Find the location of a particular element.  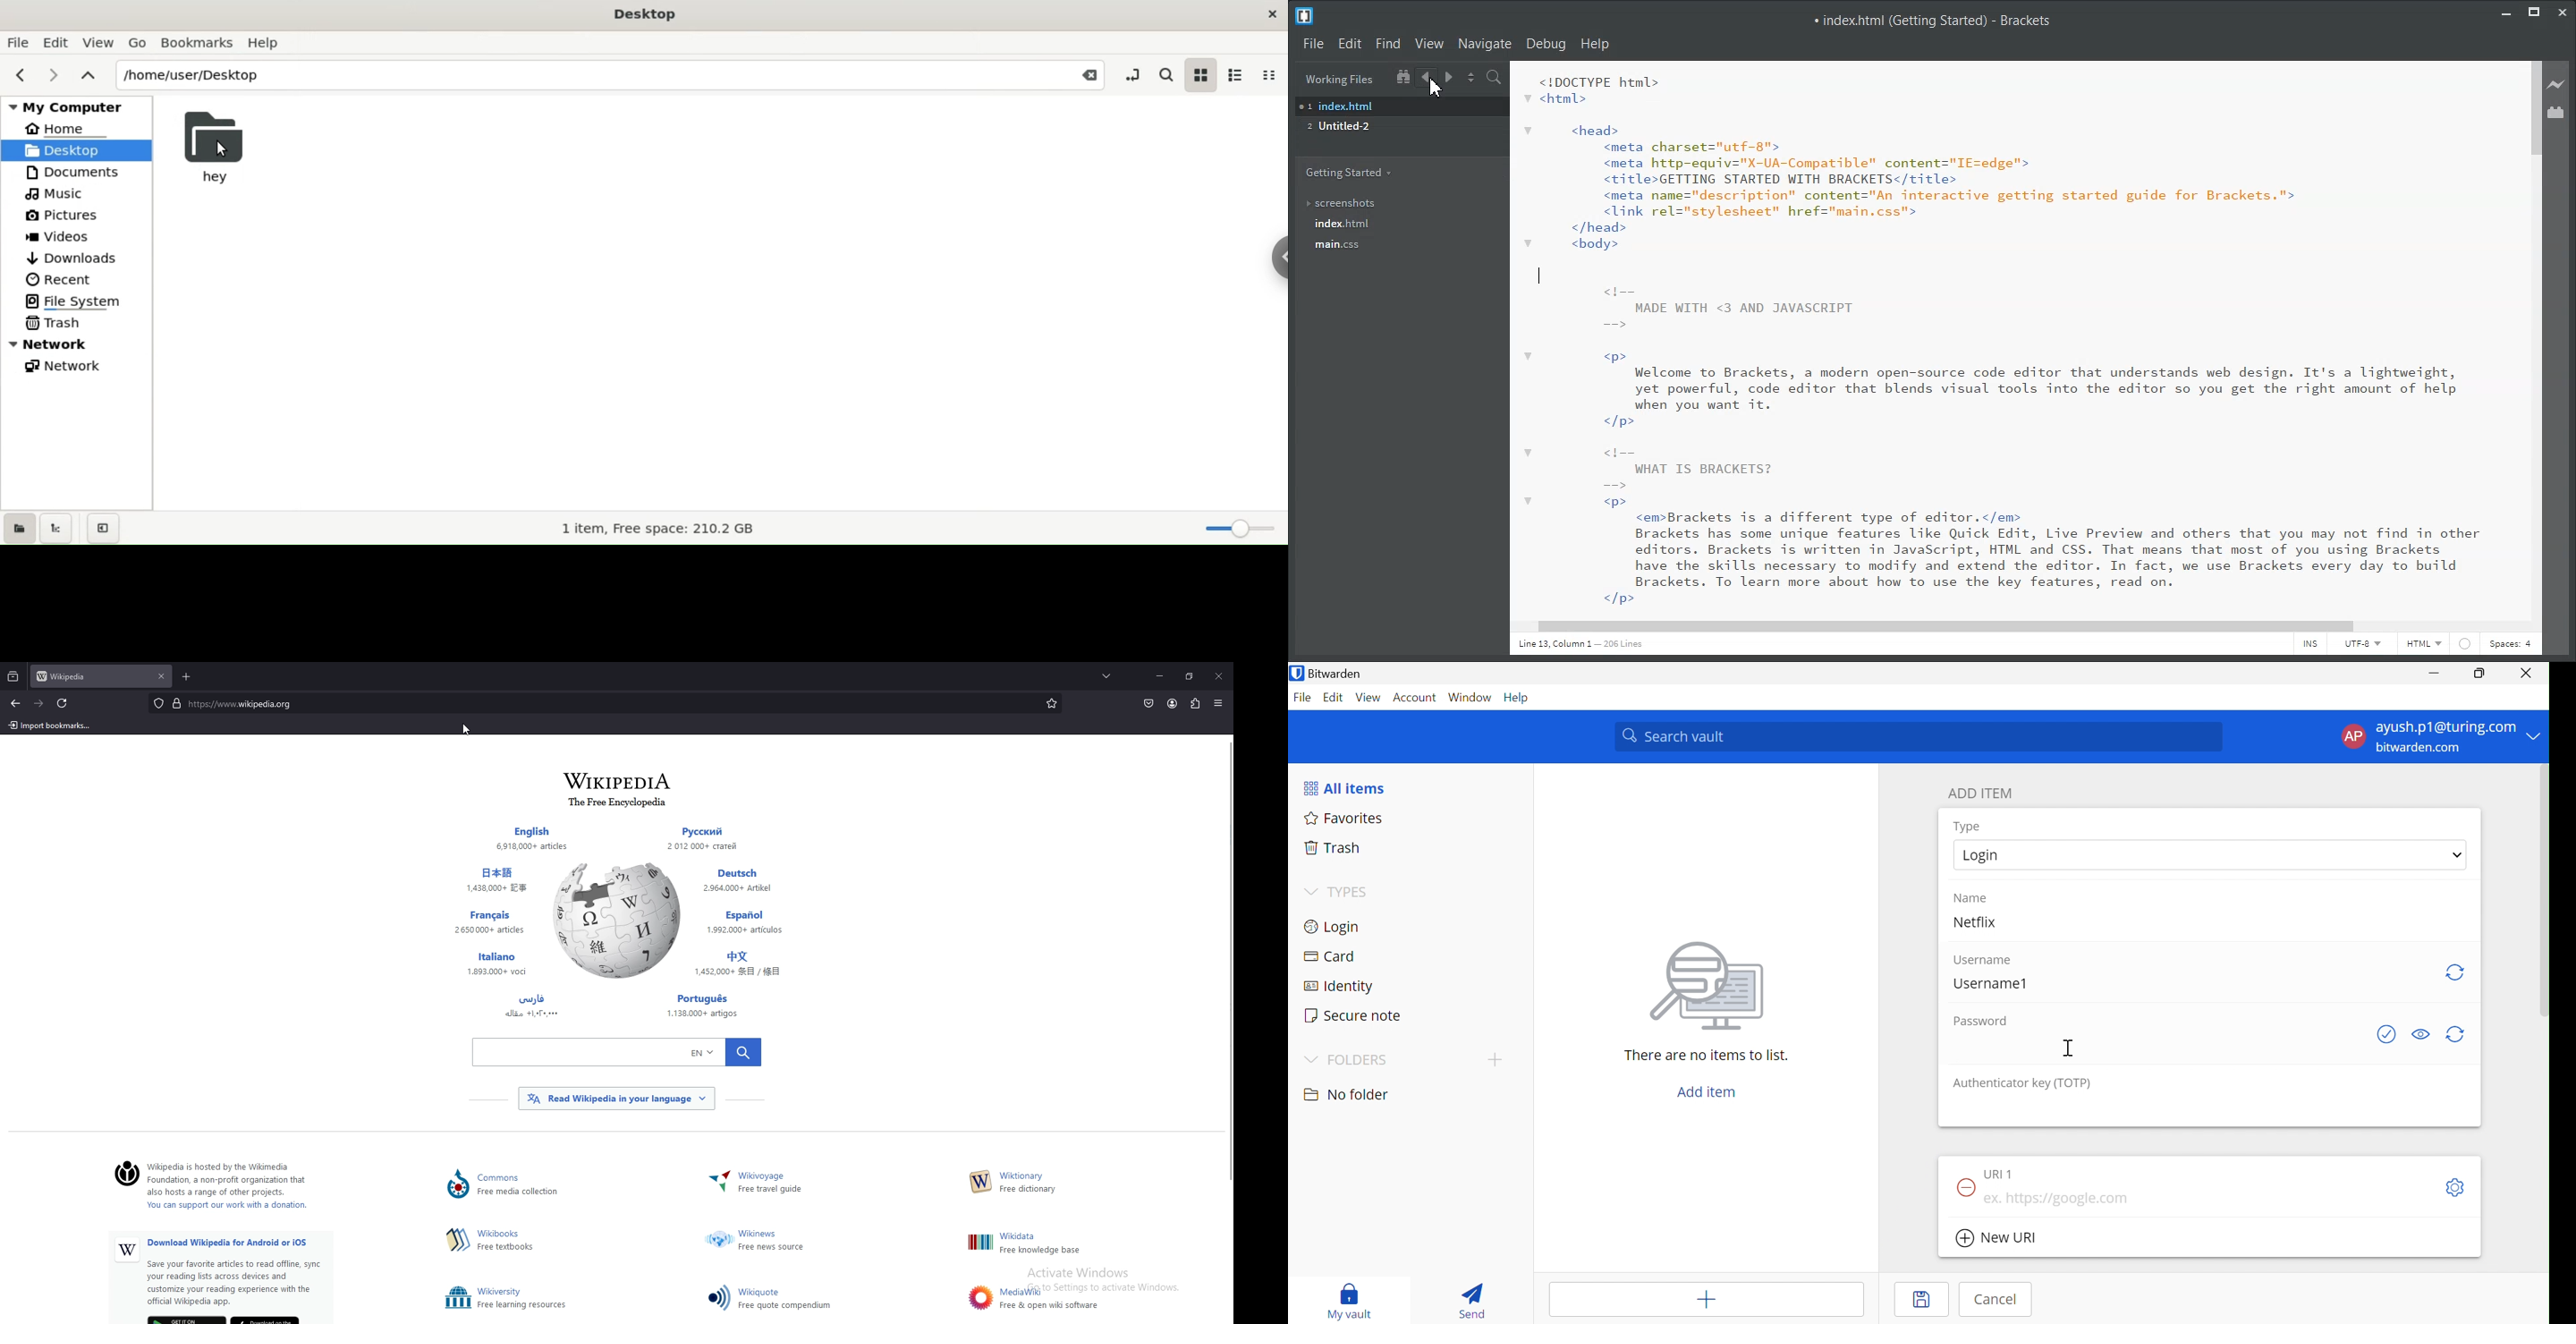

previous is located at coordinates (19, 74).